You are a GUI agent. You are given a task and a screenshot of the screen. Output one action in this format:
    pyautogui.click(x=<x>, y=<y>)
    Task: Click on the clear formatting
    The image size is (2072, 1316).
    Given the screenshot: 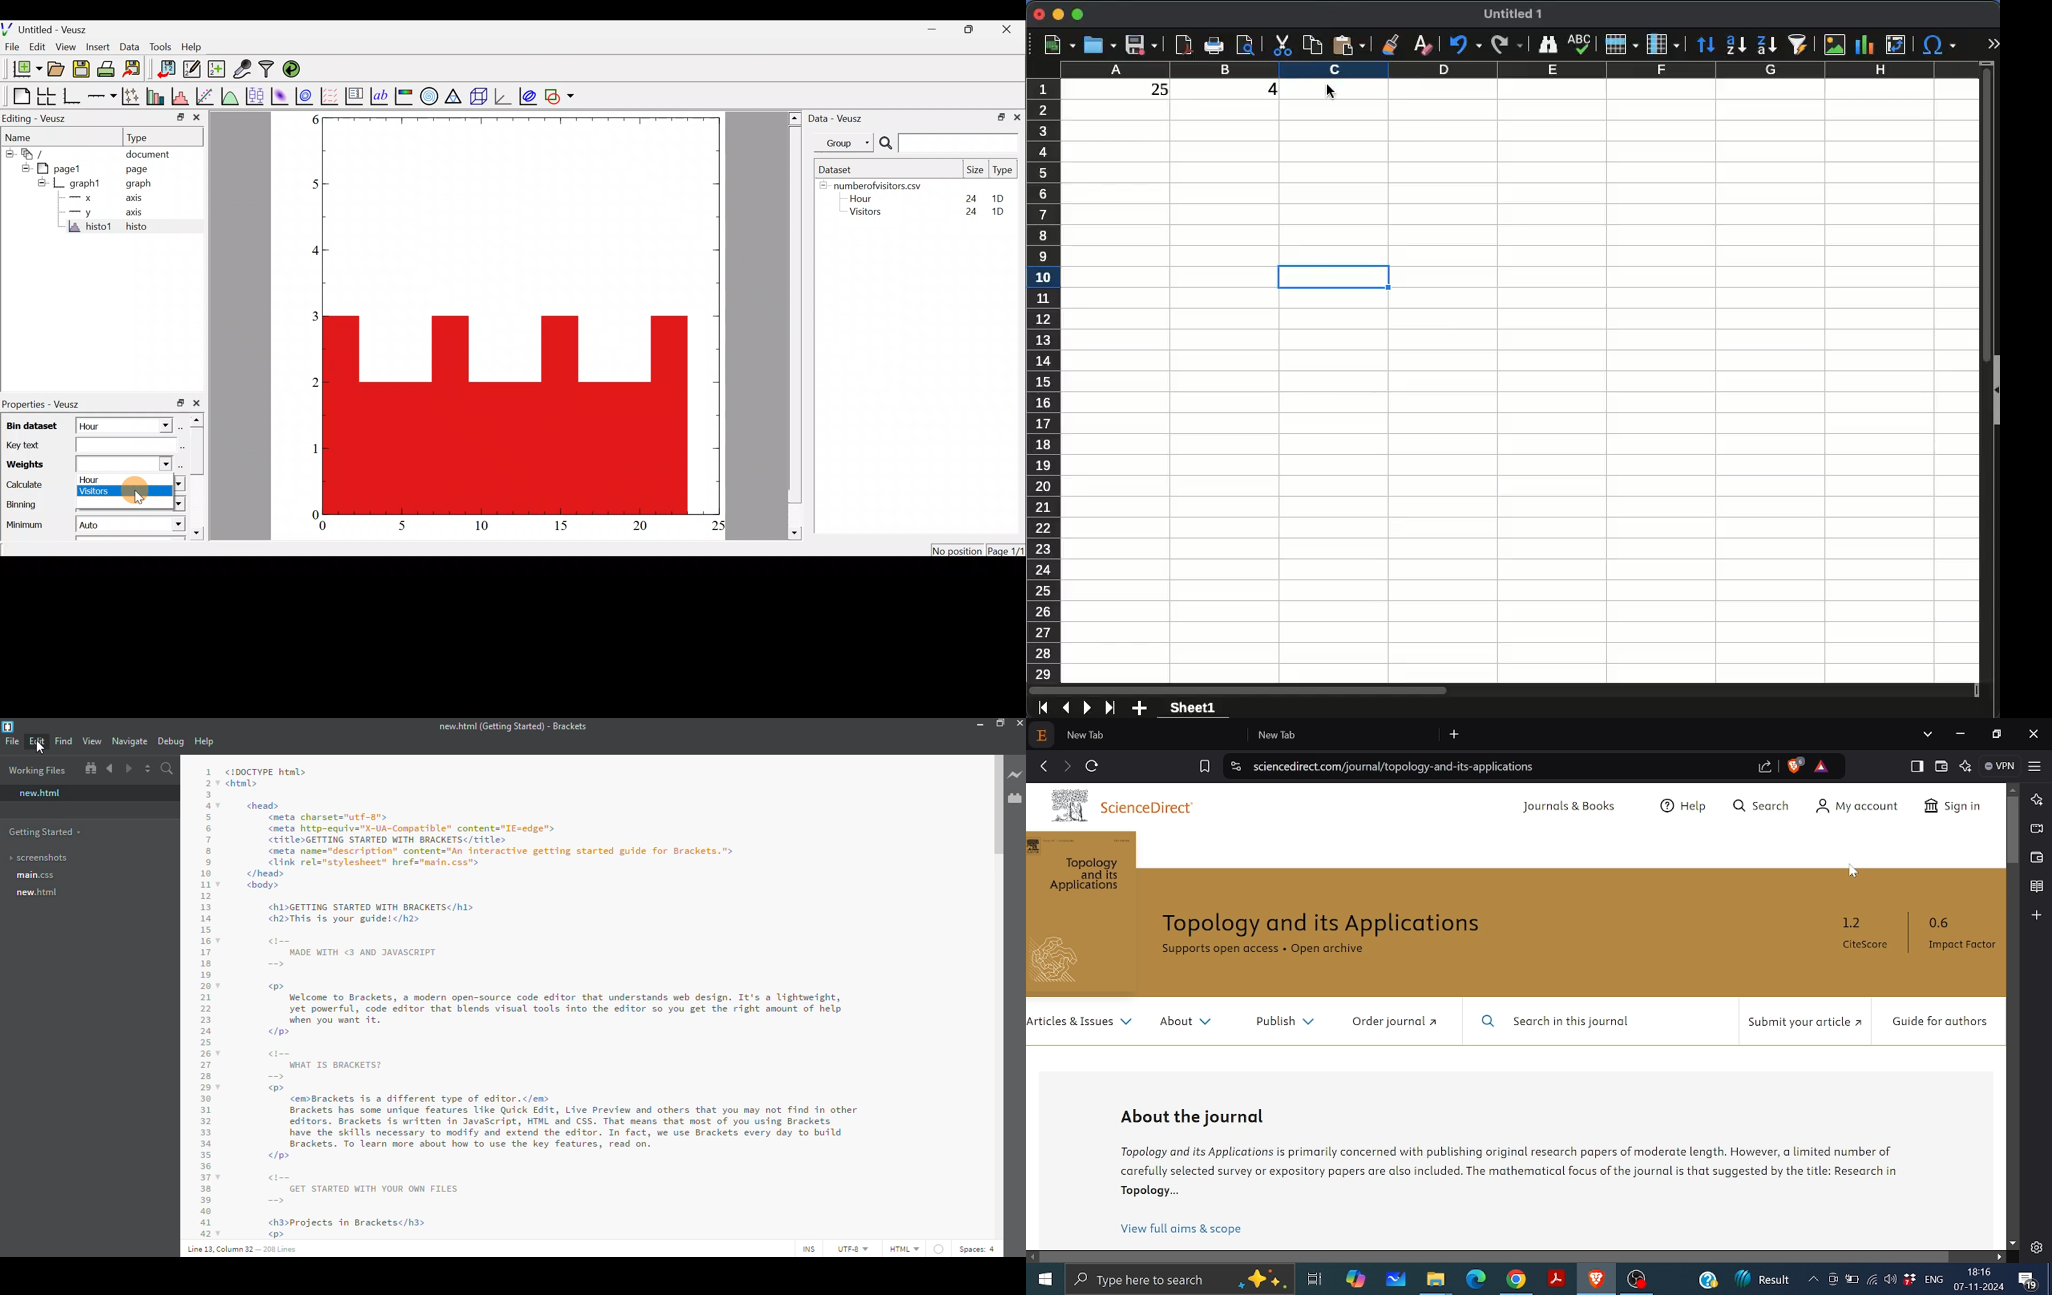 What is the action you would take?
    pyautogui.click(x=1425, y=45)
    